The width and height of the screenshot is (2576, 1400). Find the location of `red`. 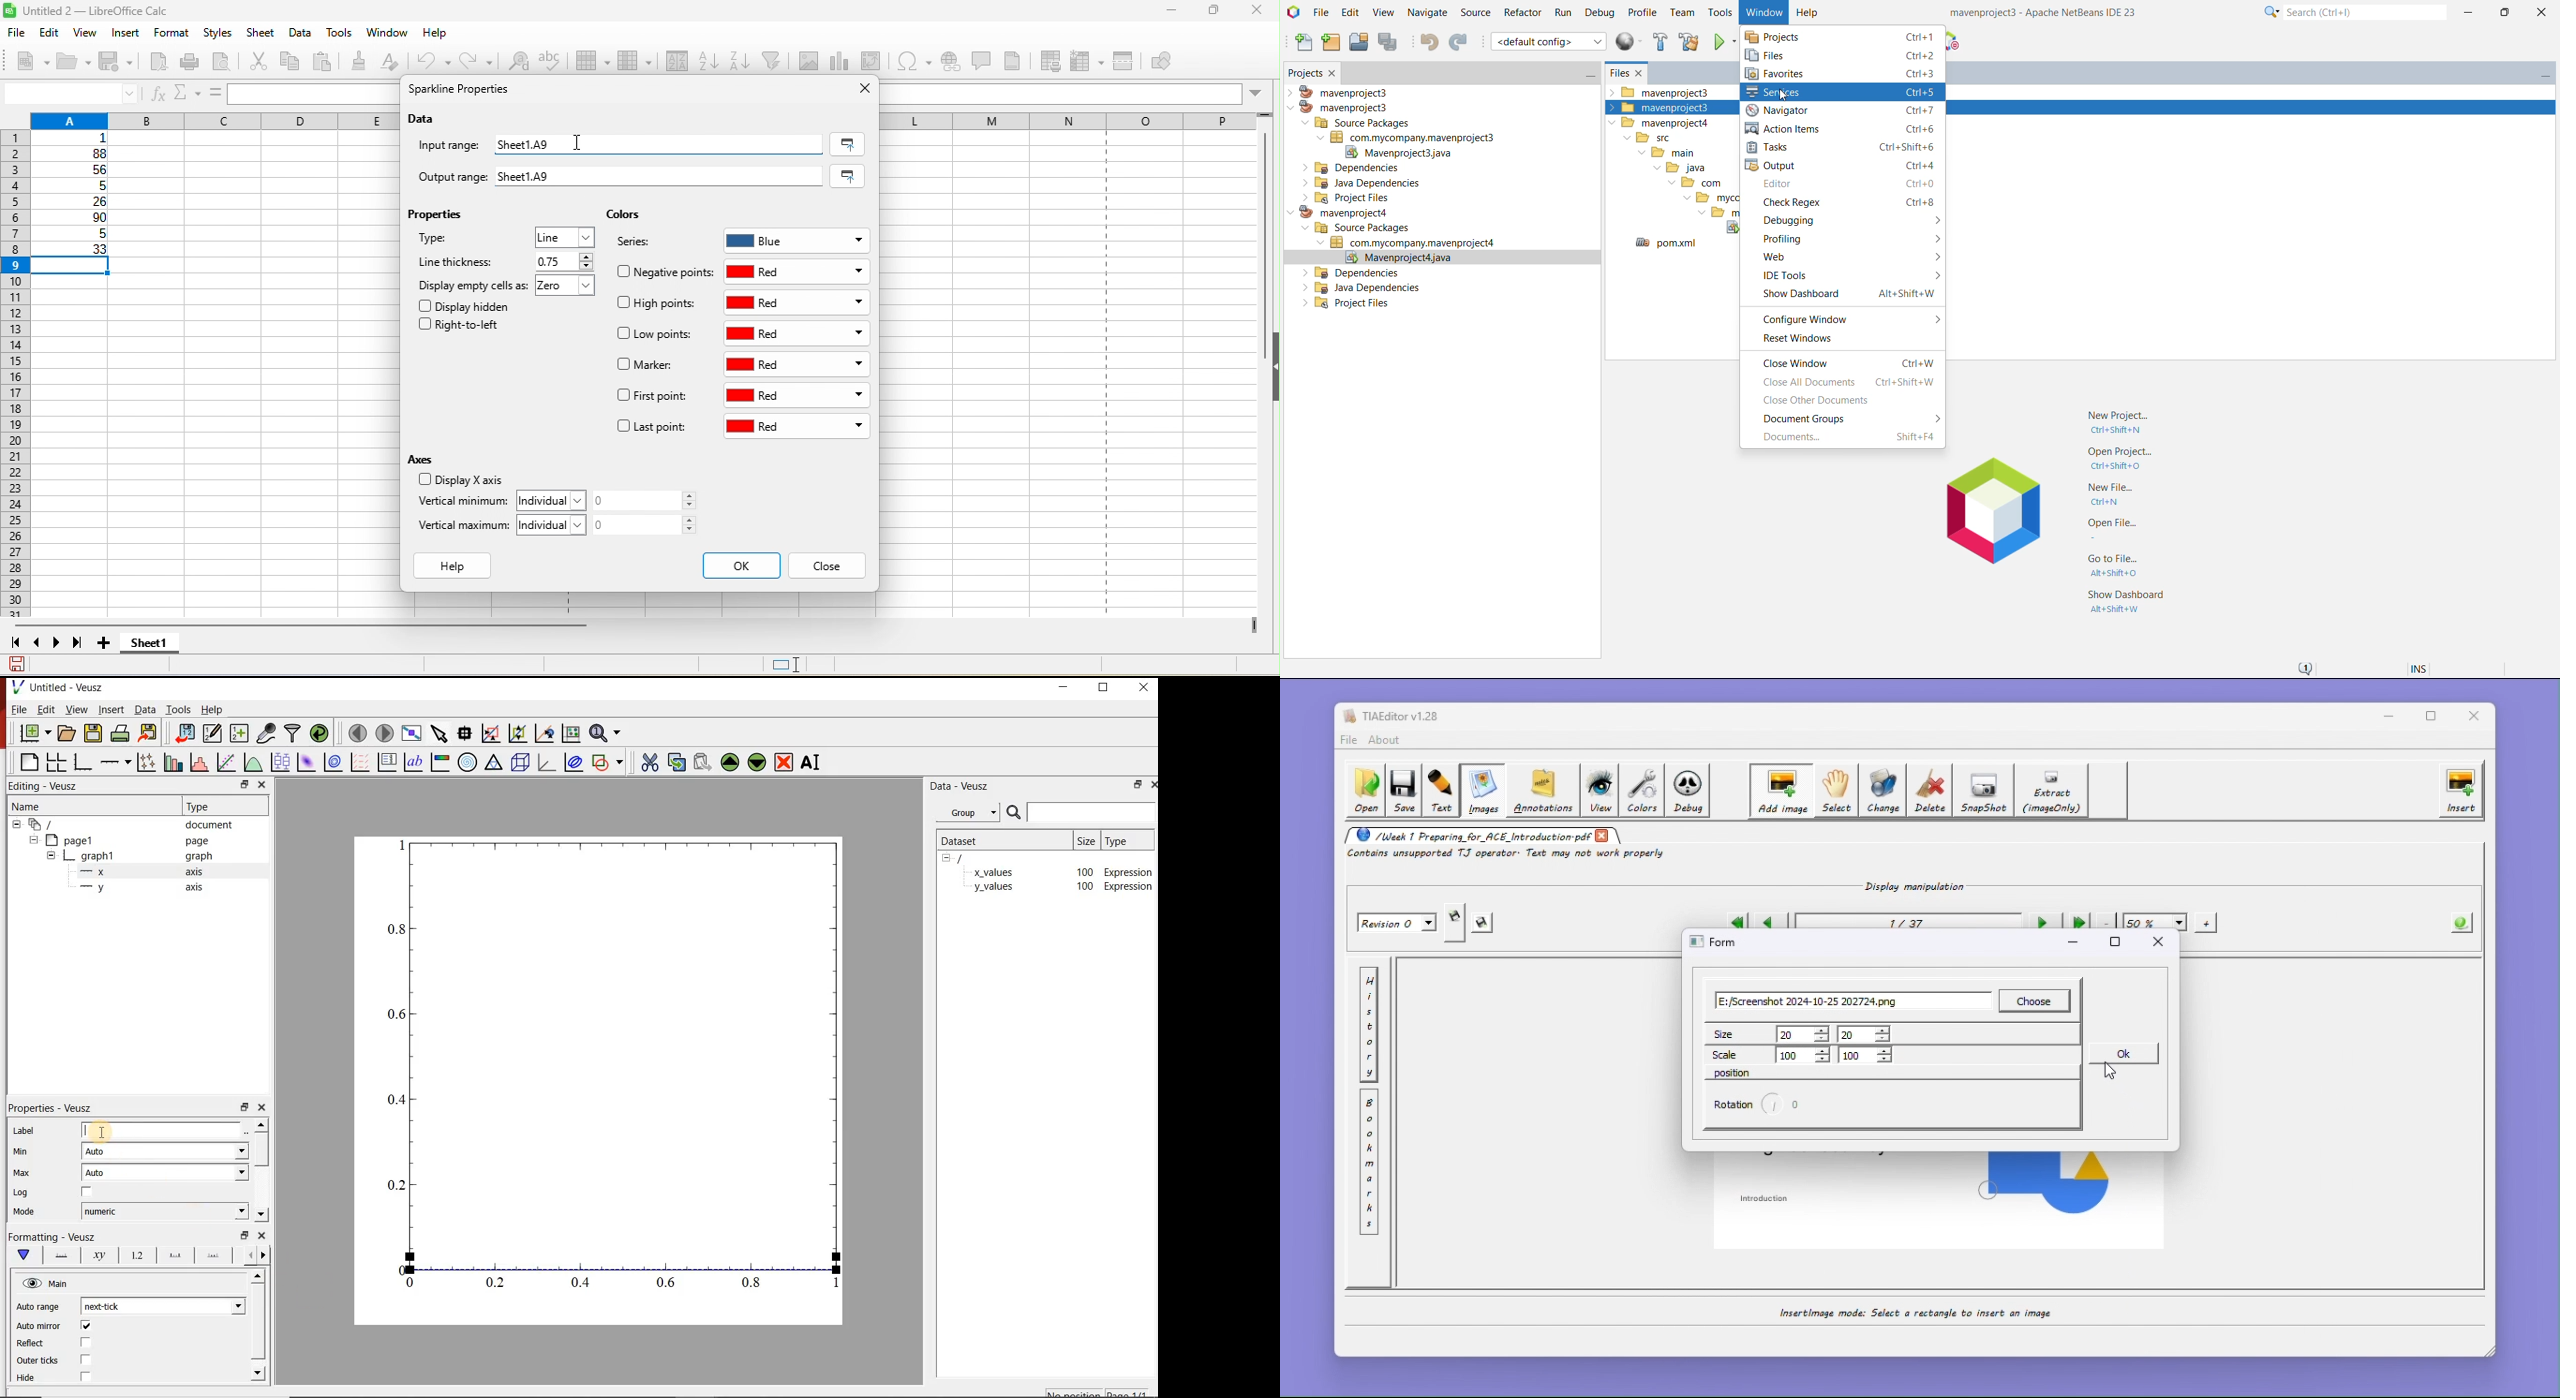

red is located at coordinates (799, 272).